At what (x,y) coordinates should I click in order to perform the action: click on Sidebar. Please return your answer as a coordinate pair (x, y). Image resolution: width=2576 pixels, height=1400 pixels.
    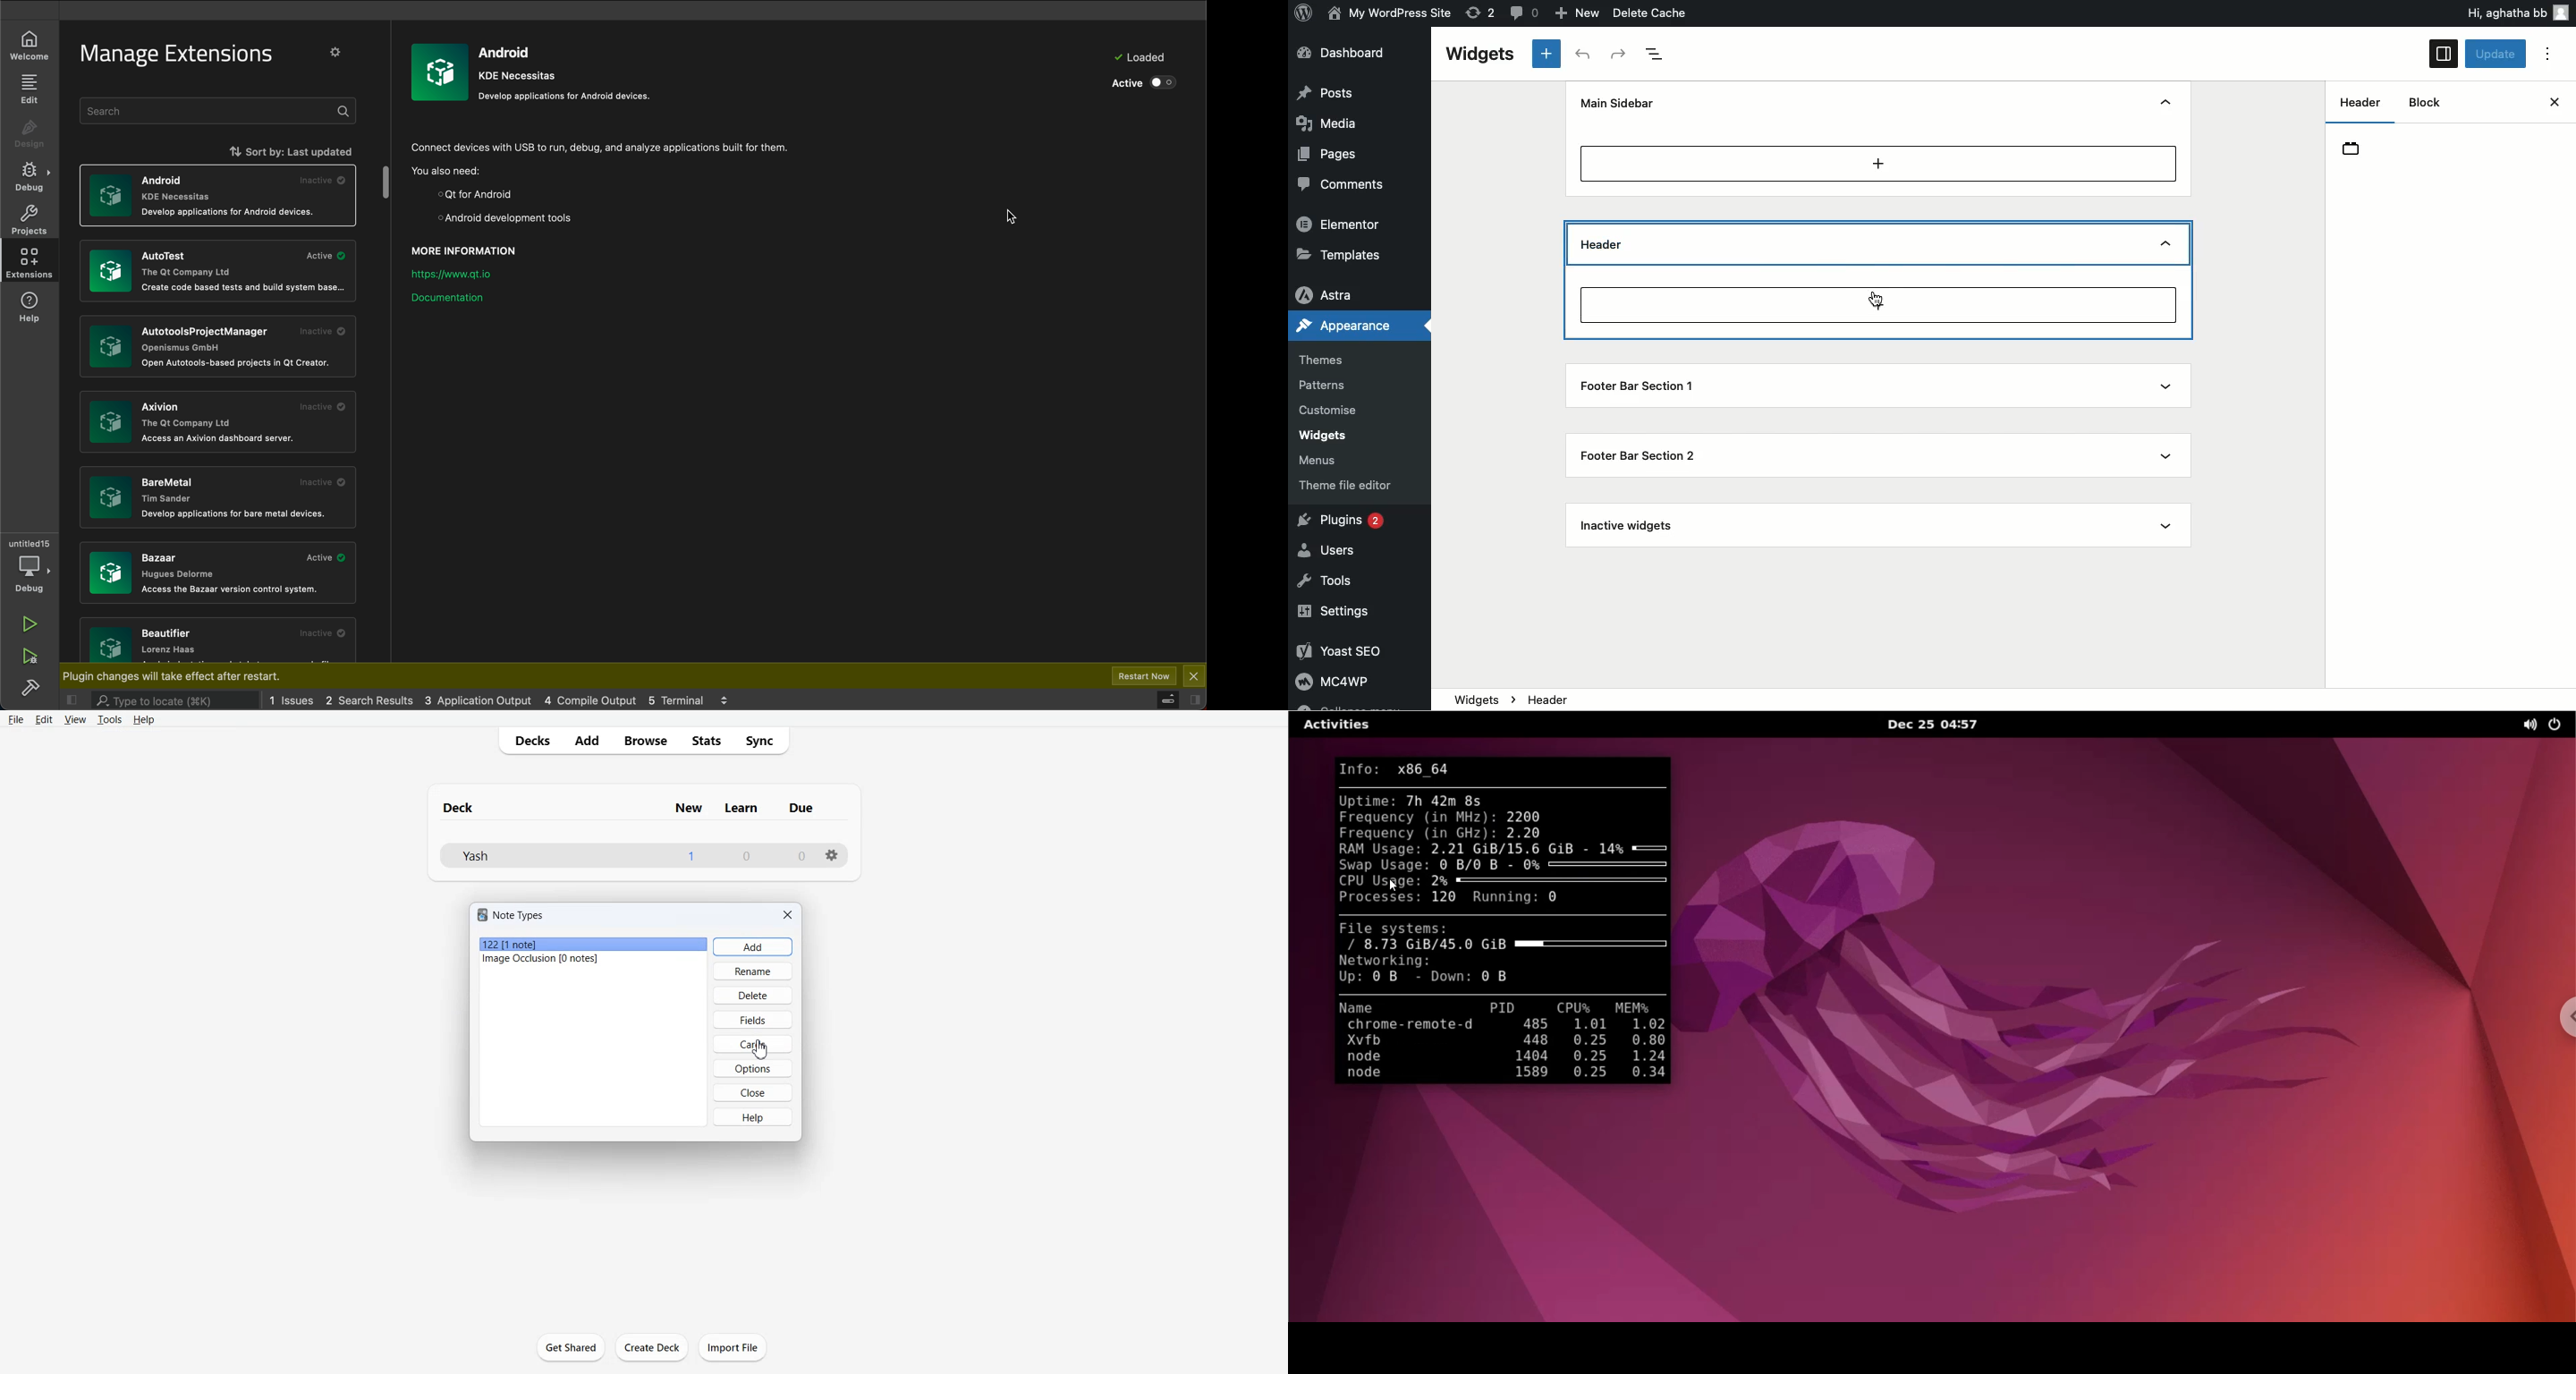
    Looking at the image, I should click on (2444, 54).